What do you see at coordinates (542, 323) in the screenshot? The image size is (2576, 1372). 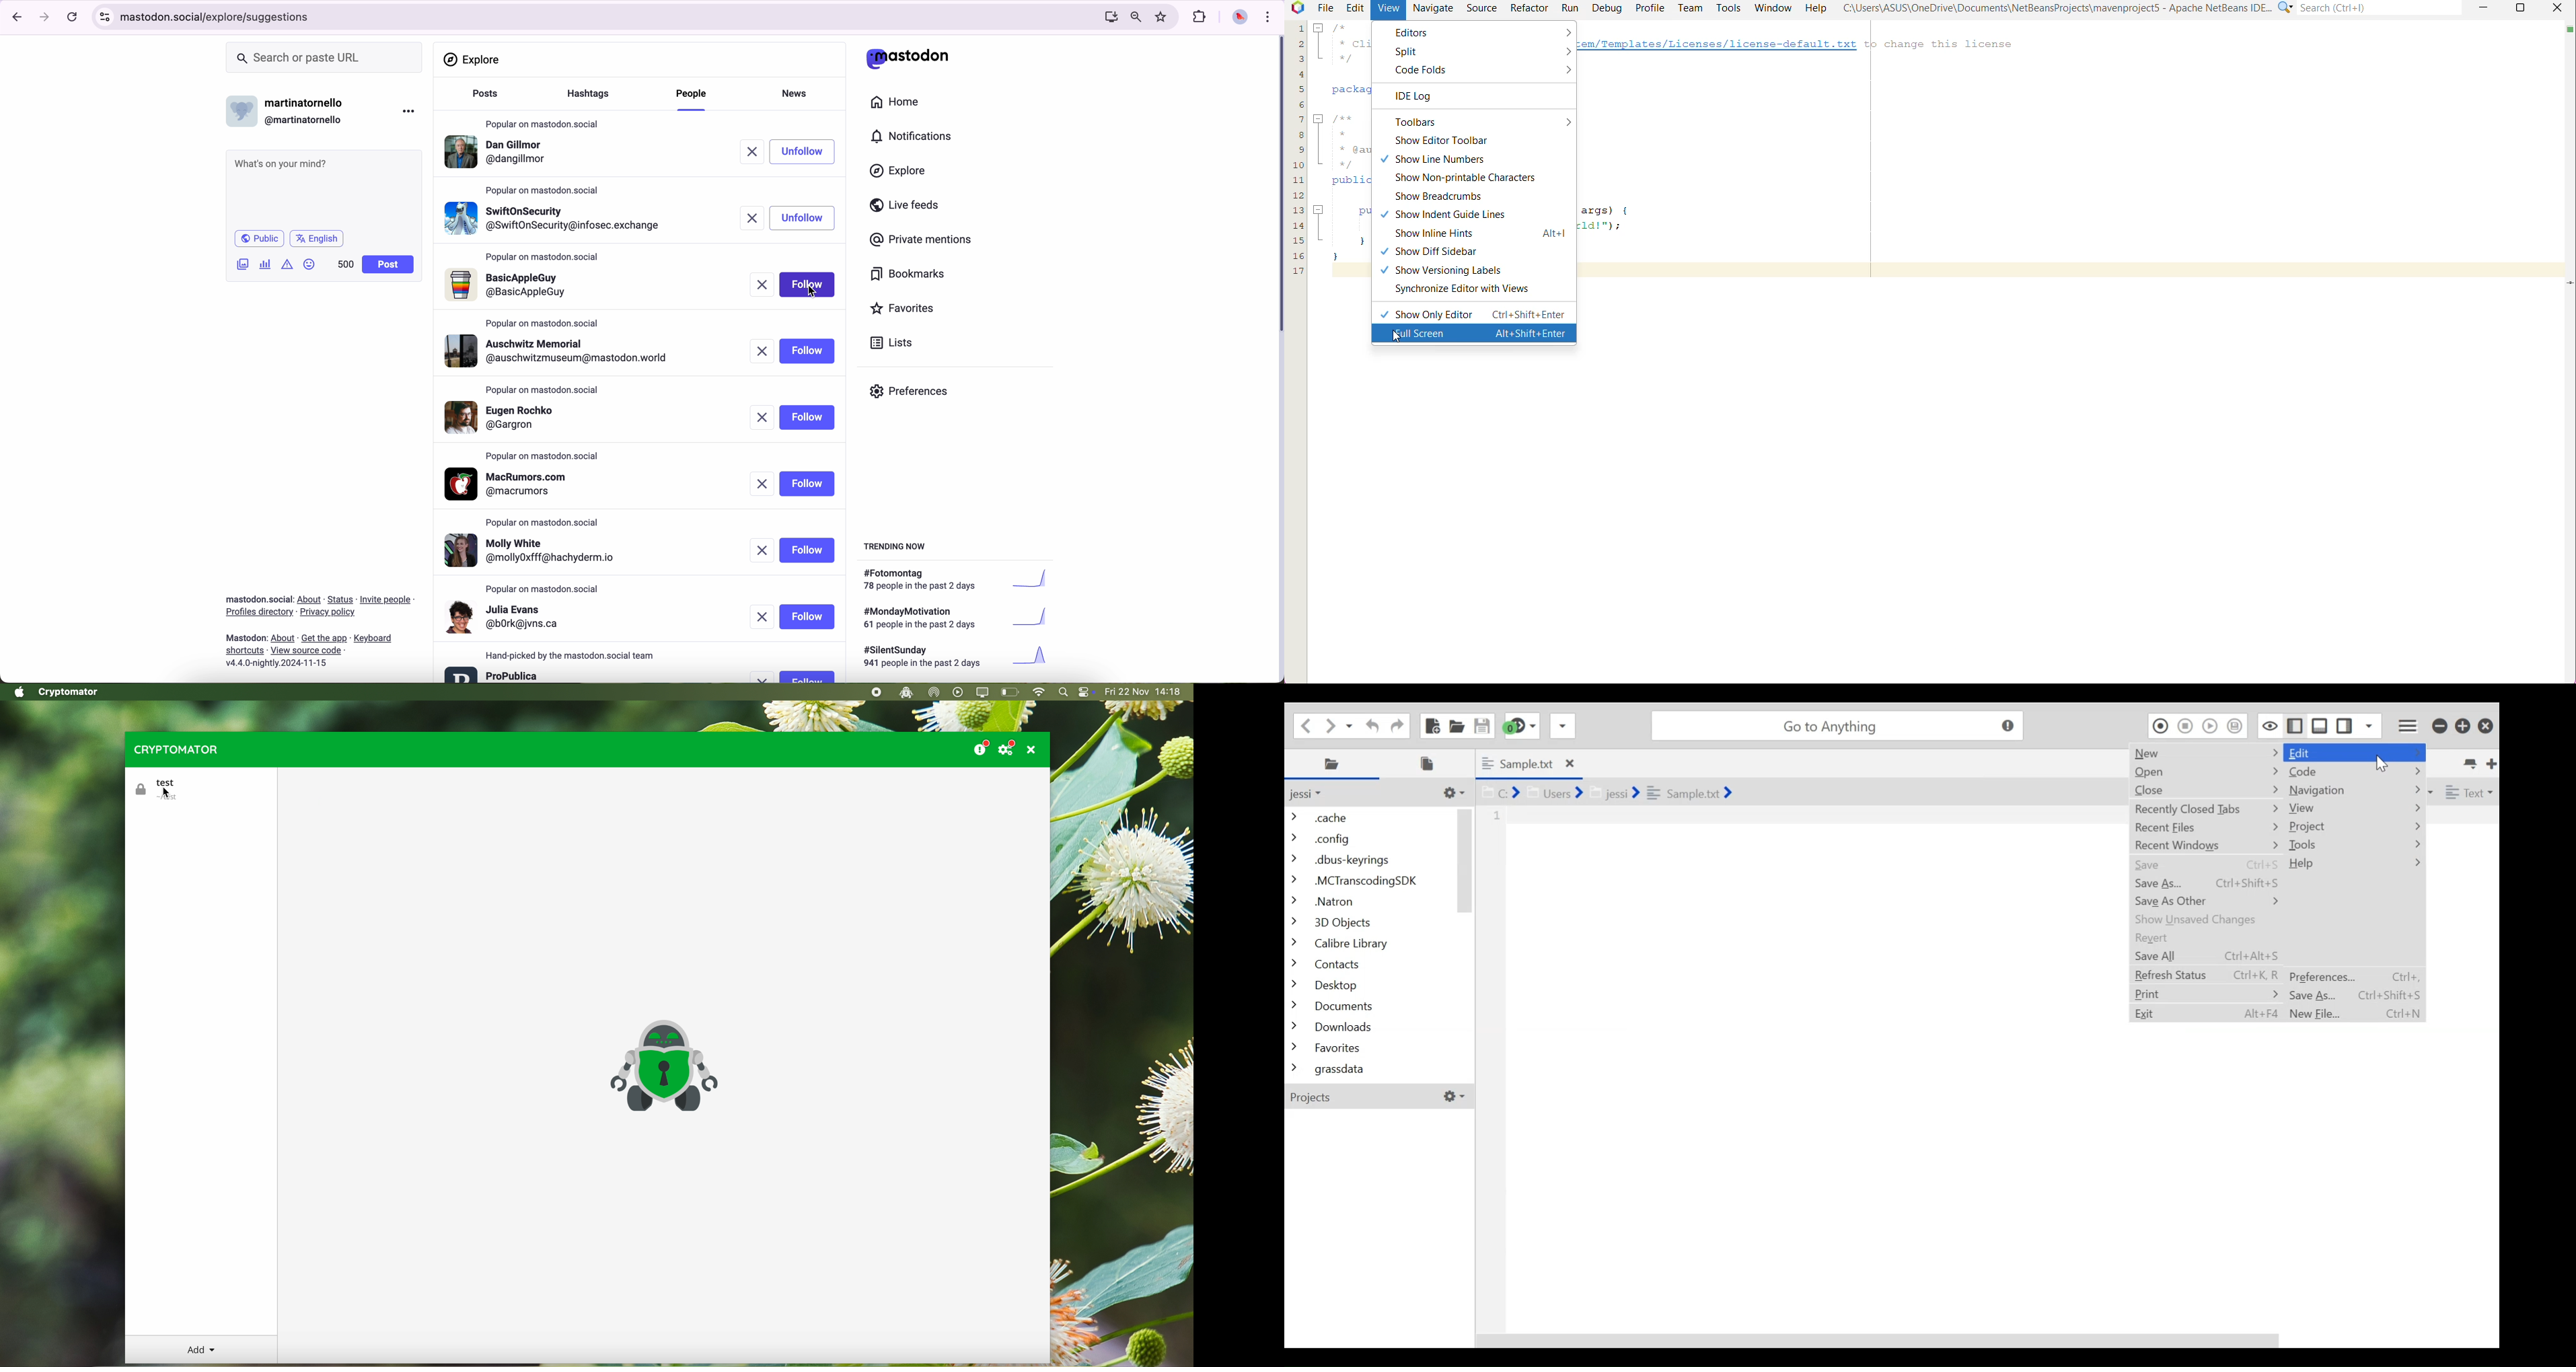 I see `popular` at bounding box center [542, 323].